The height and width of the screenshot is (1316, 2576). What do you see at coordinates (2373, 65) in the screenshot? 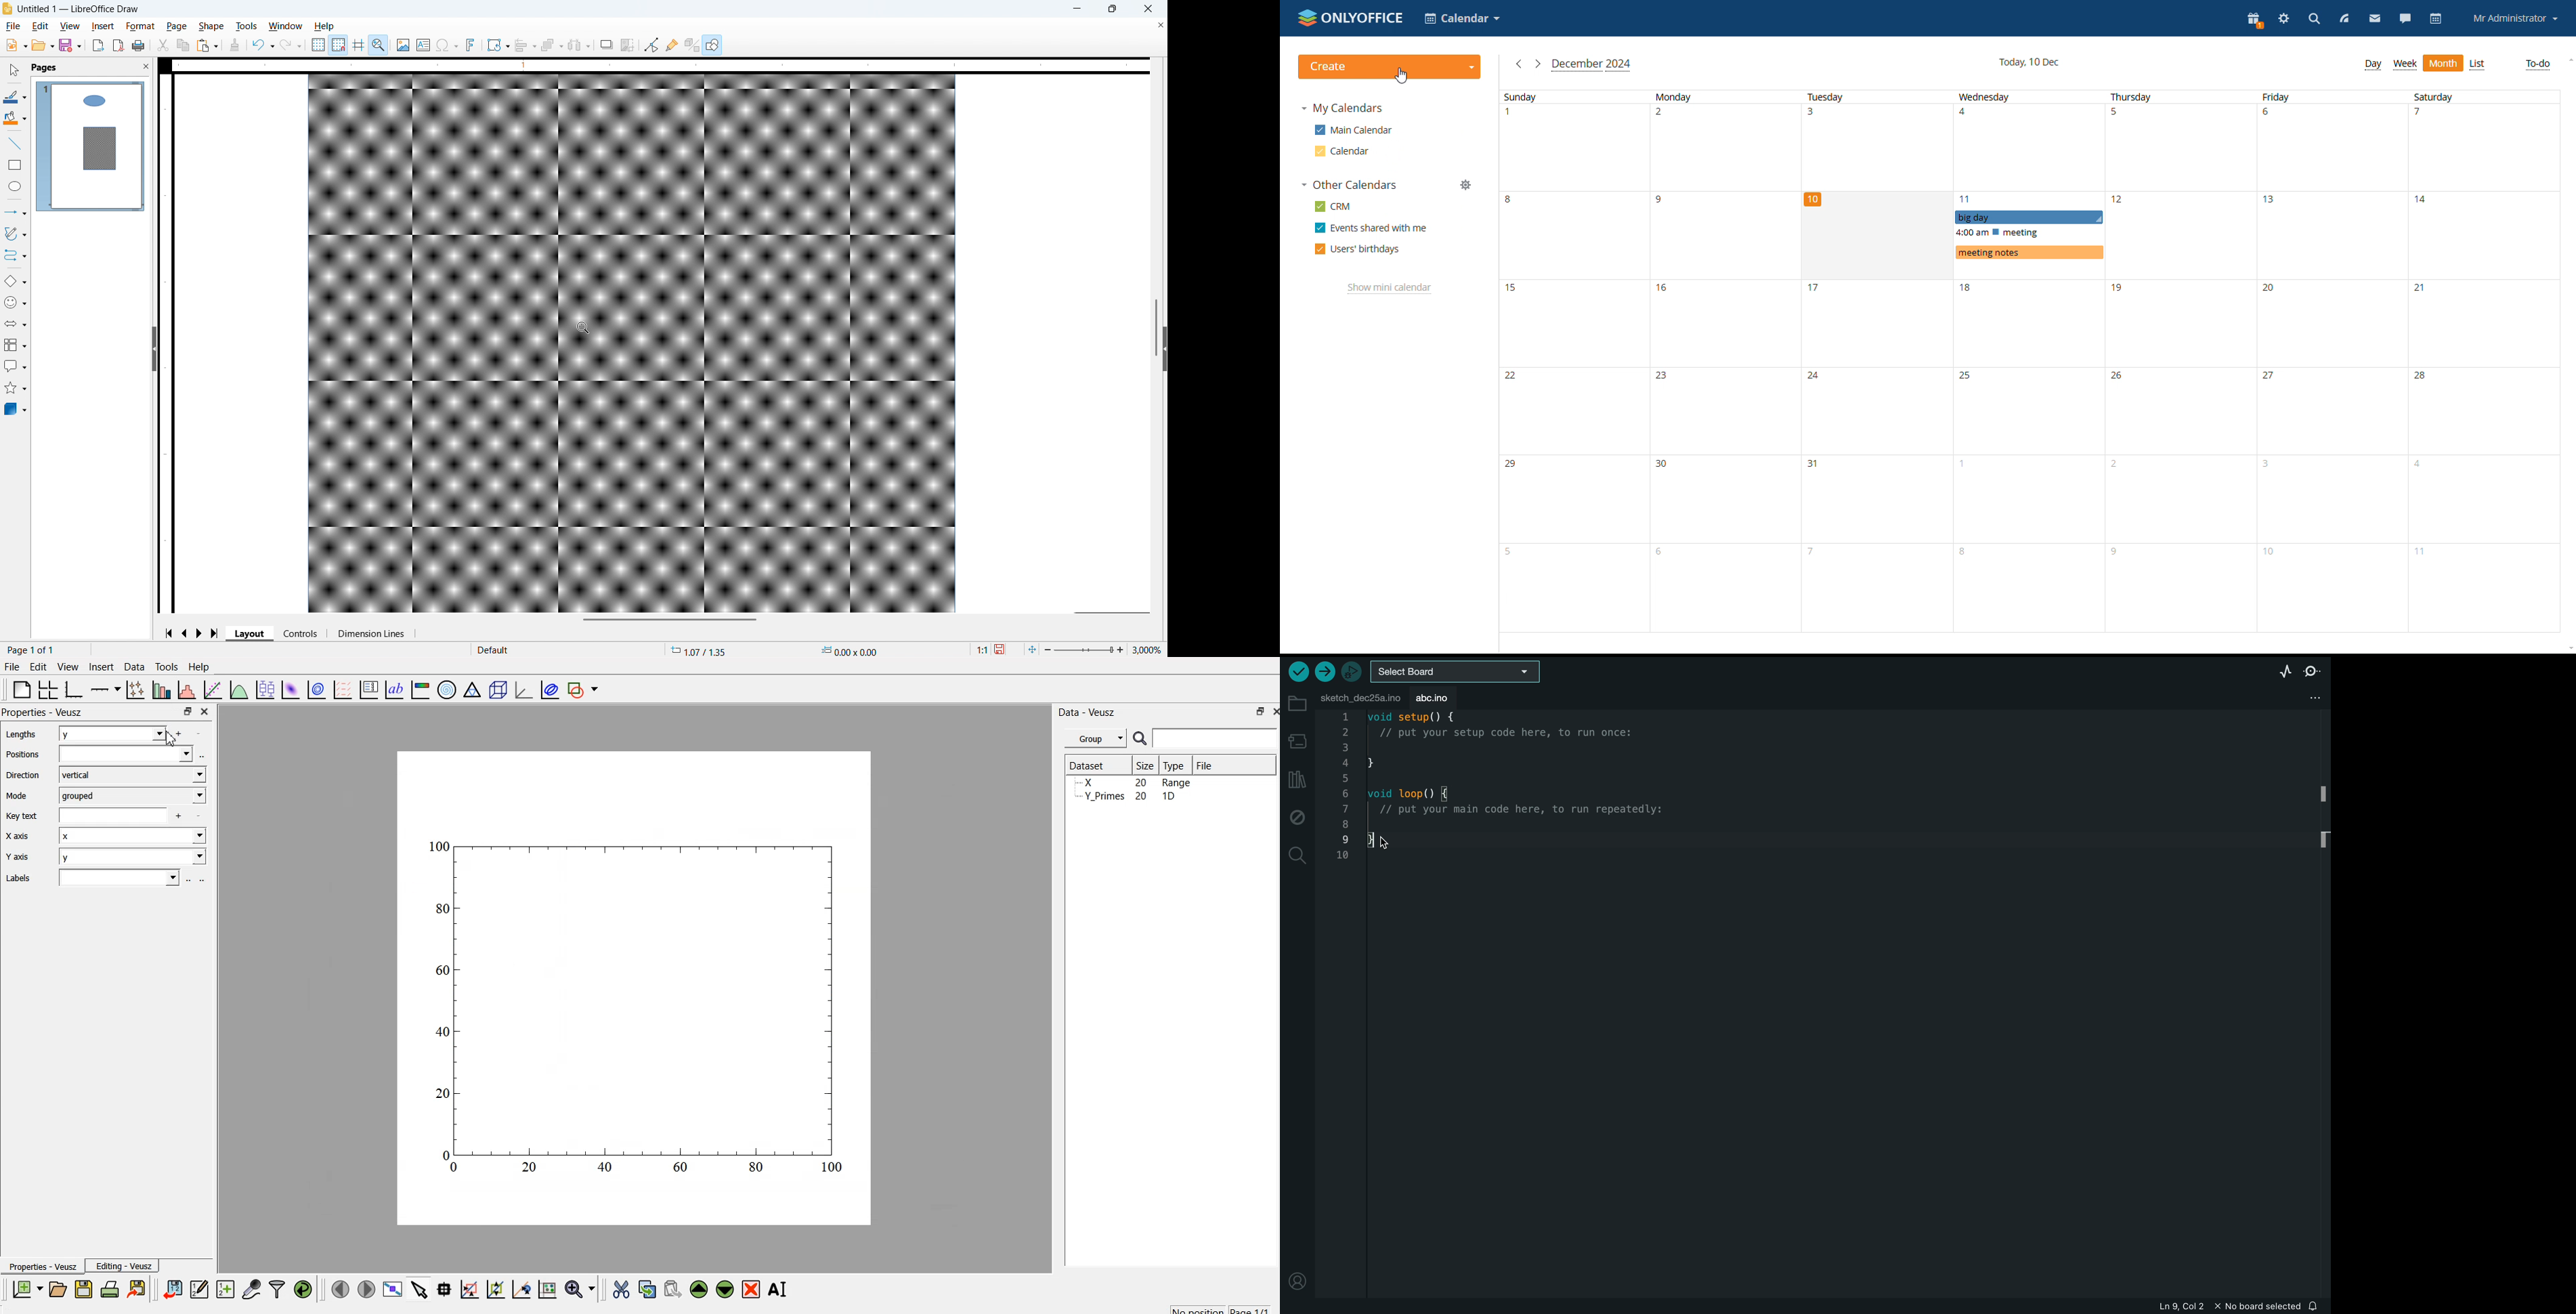
I see `day view` at bounding box center [2373, 65].